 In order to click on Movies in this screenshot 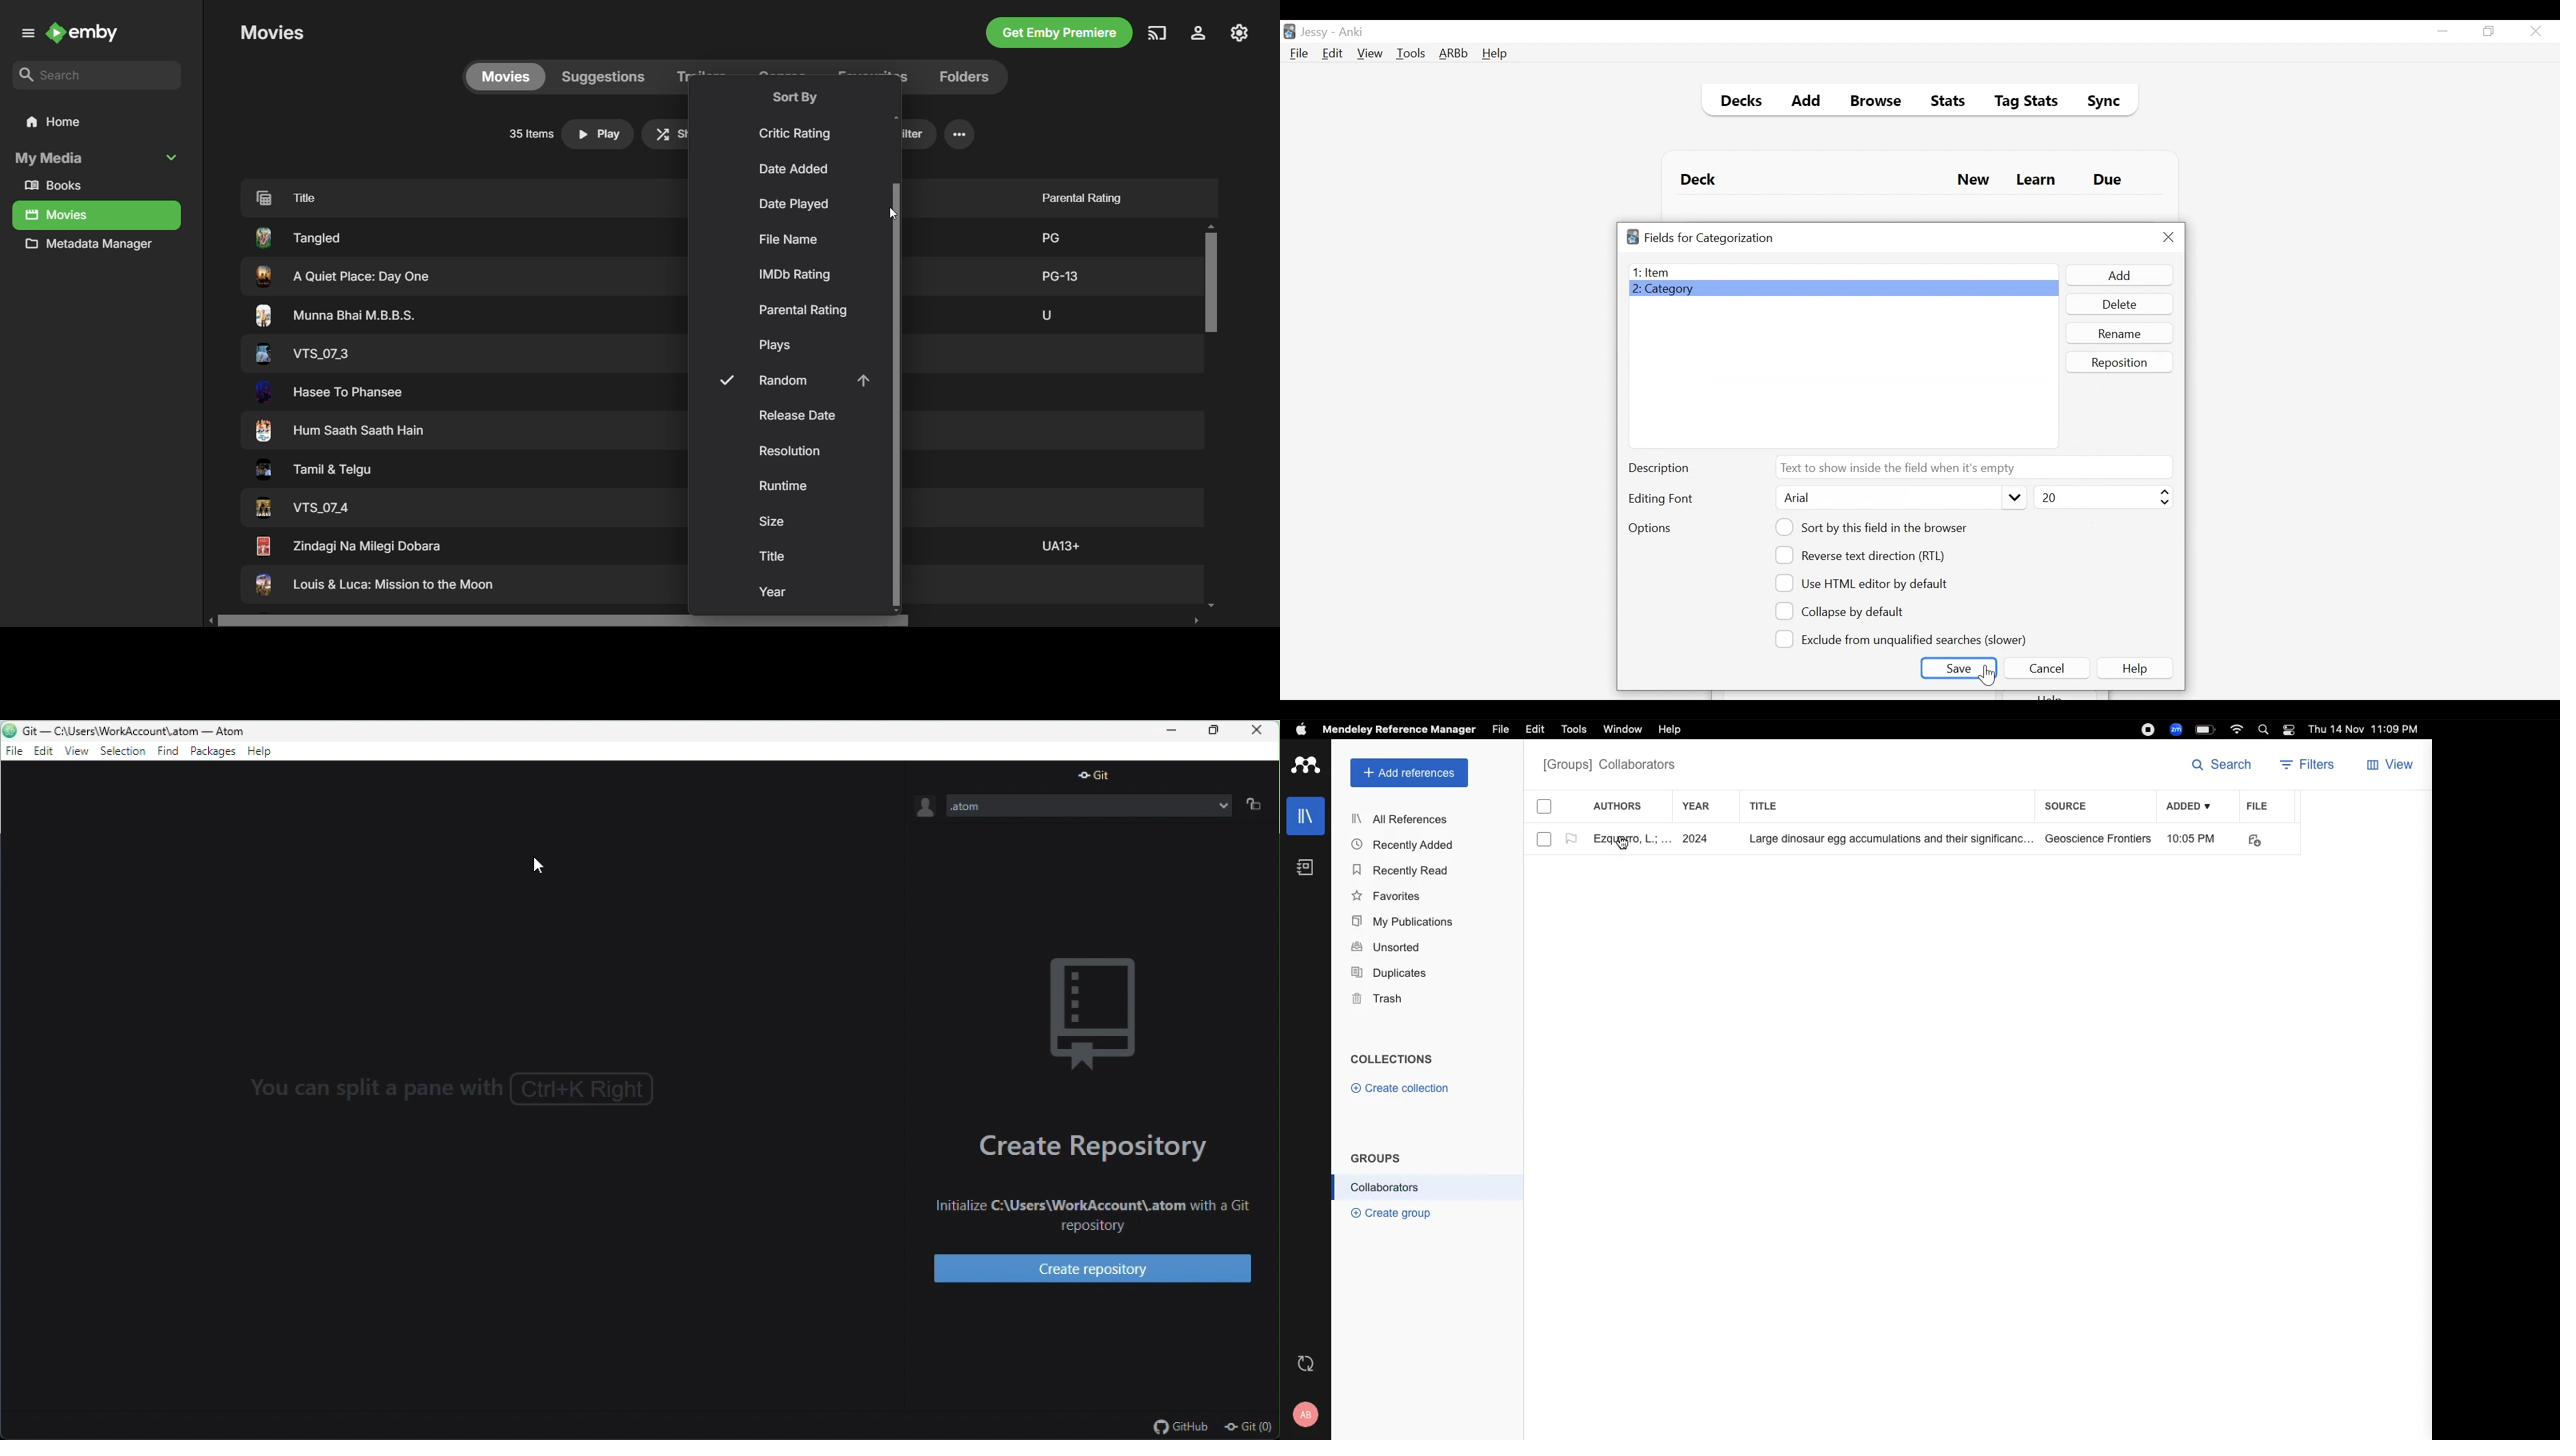, I will do `click(58, 216)`.